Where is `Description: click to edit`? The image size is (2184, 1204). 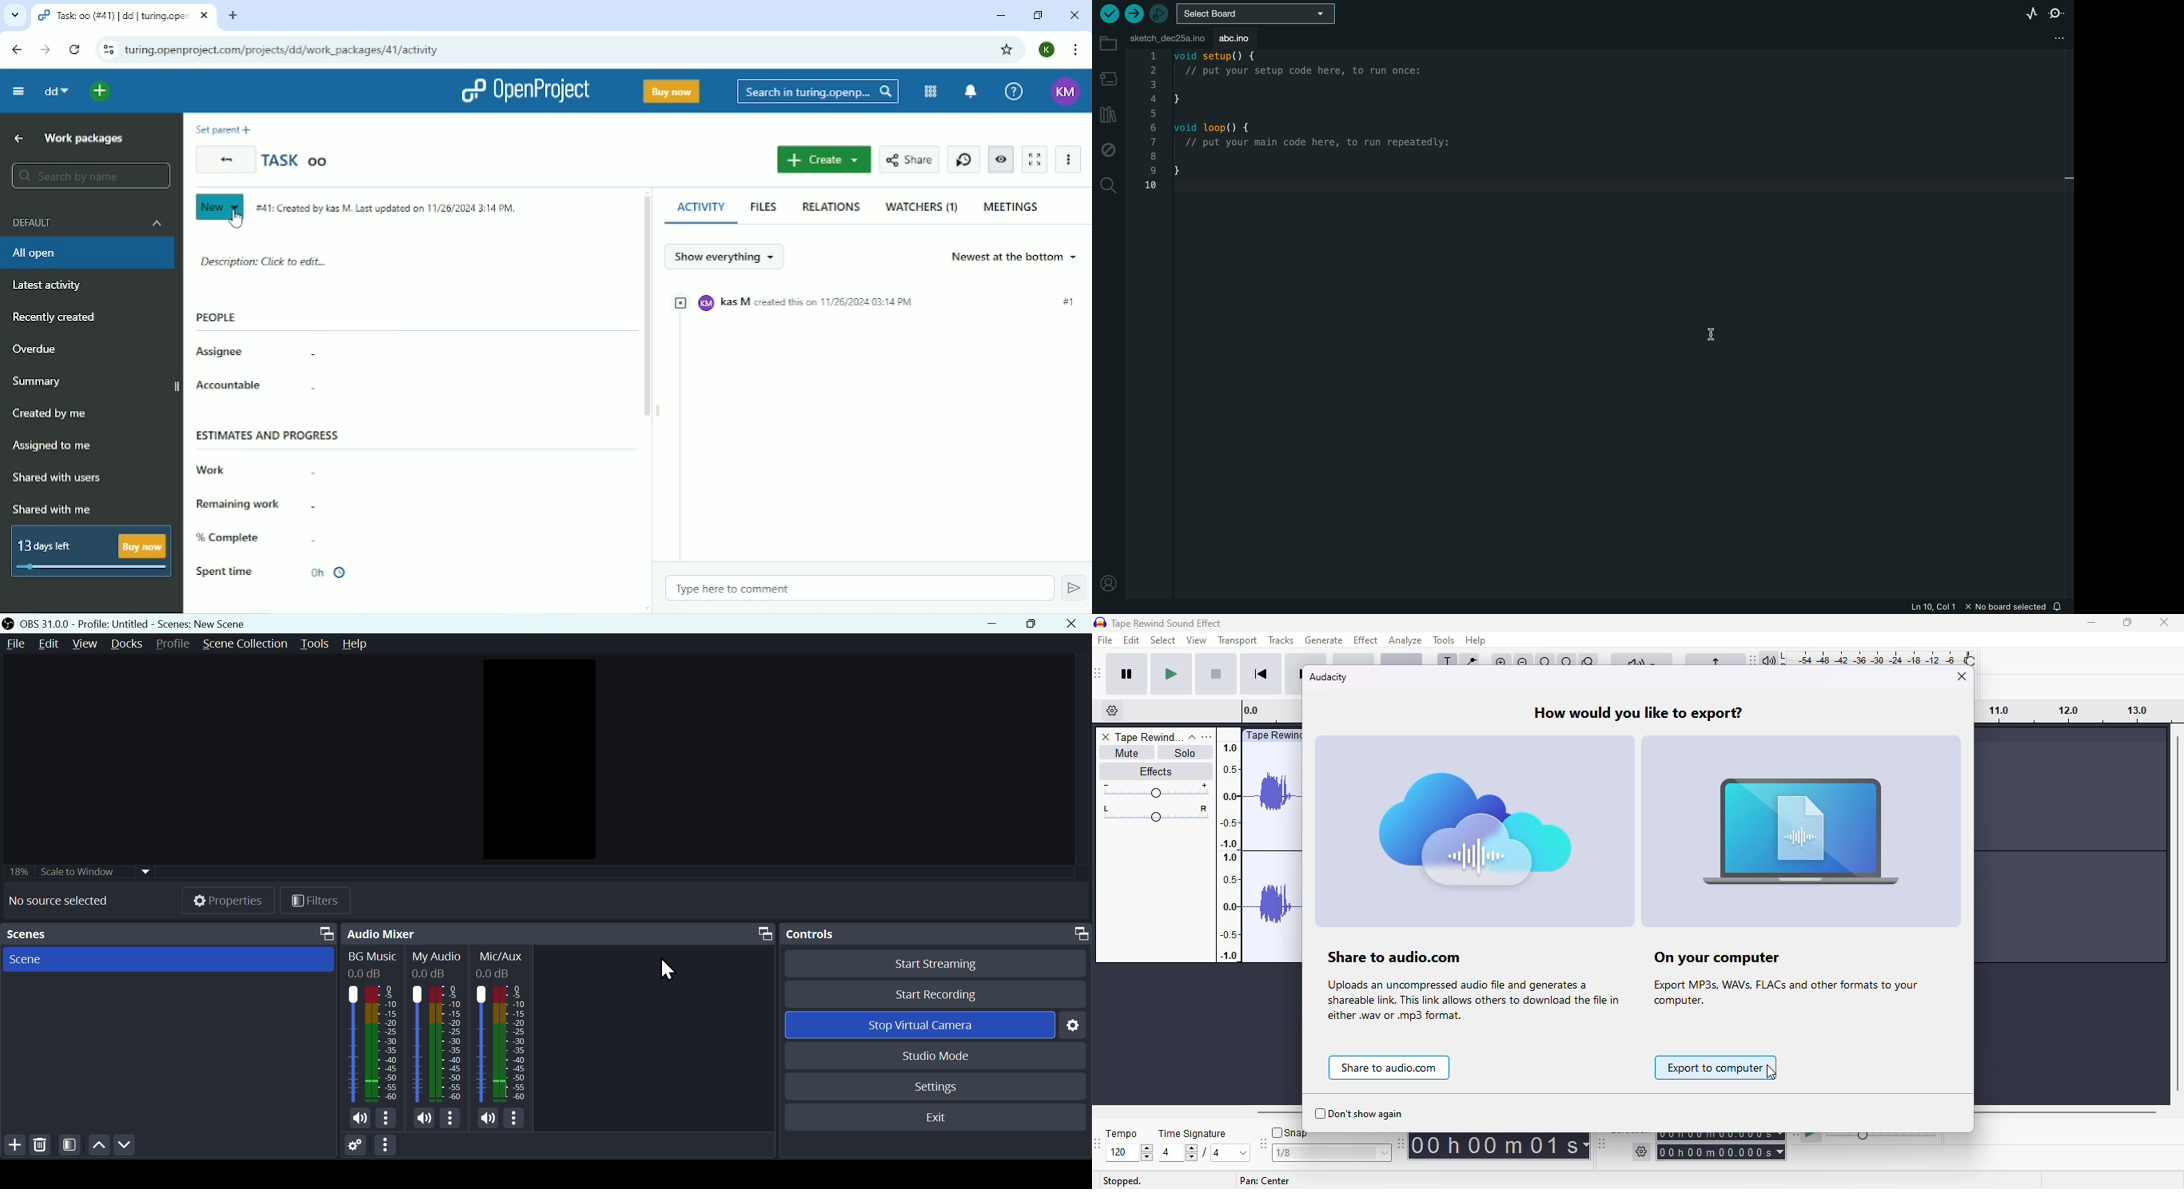
Description: click to edit is located at coordinates (267, 263).